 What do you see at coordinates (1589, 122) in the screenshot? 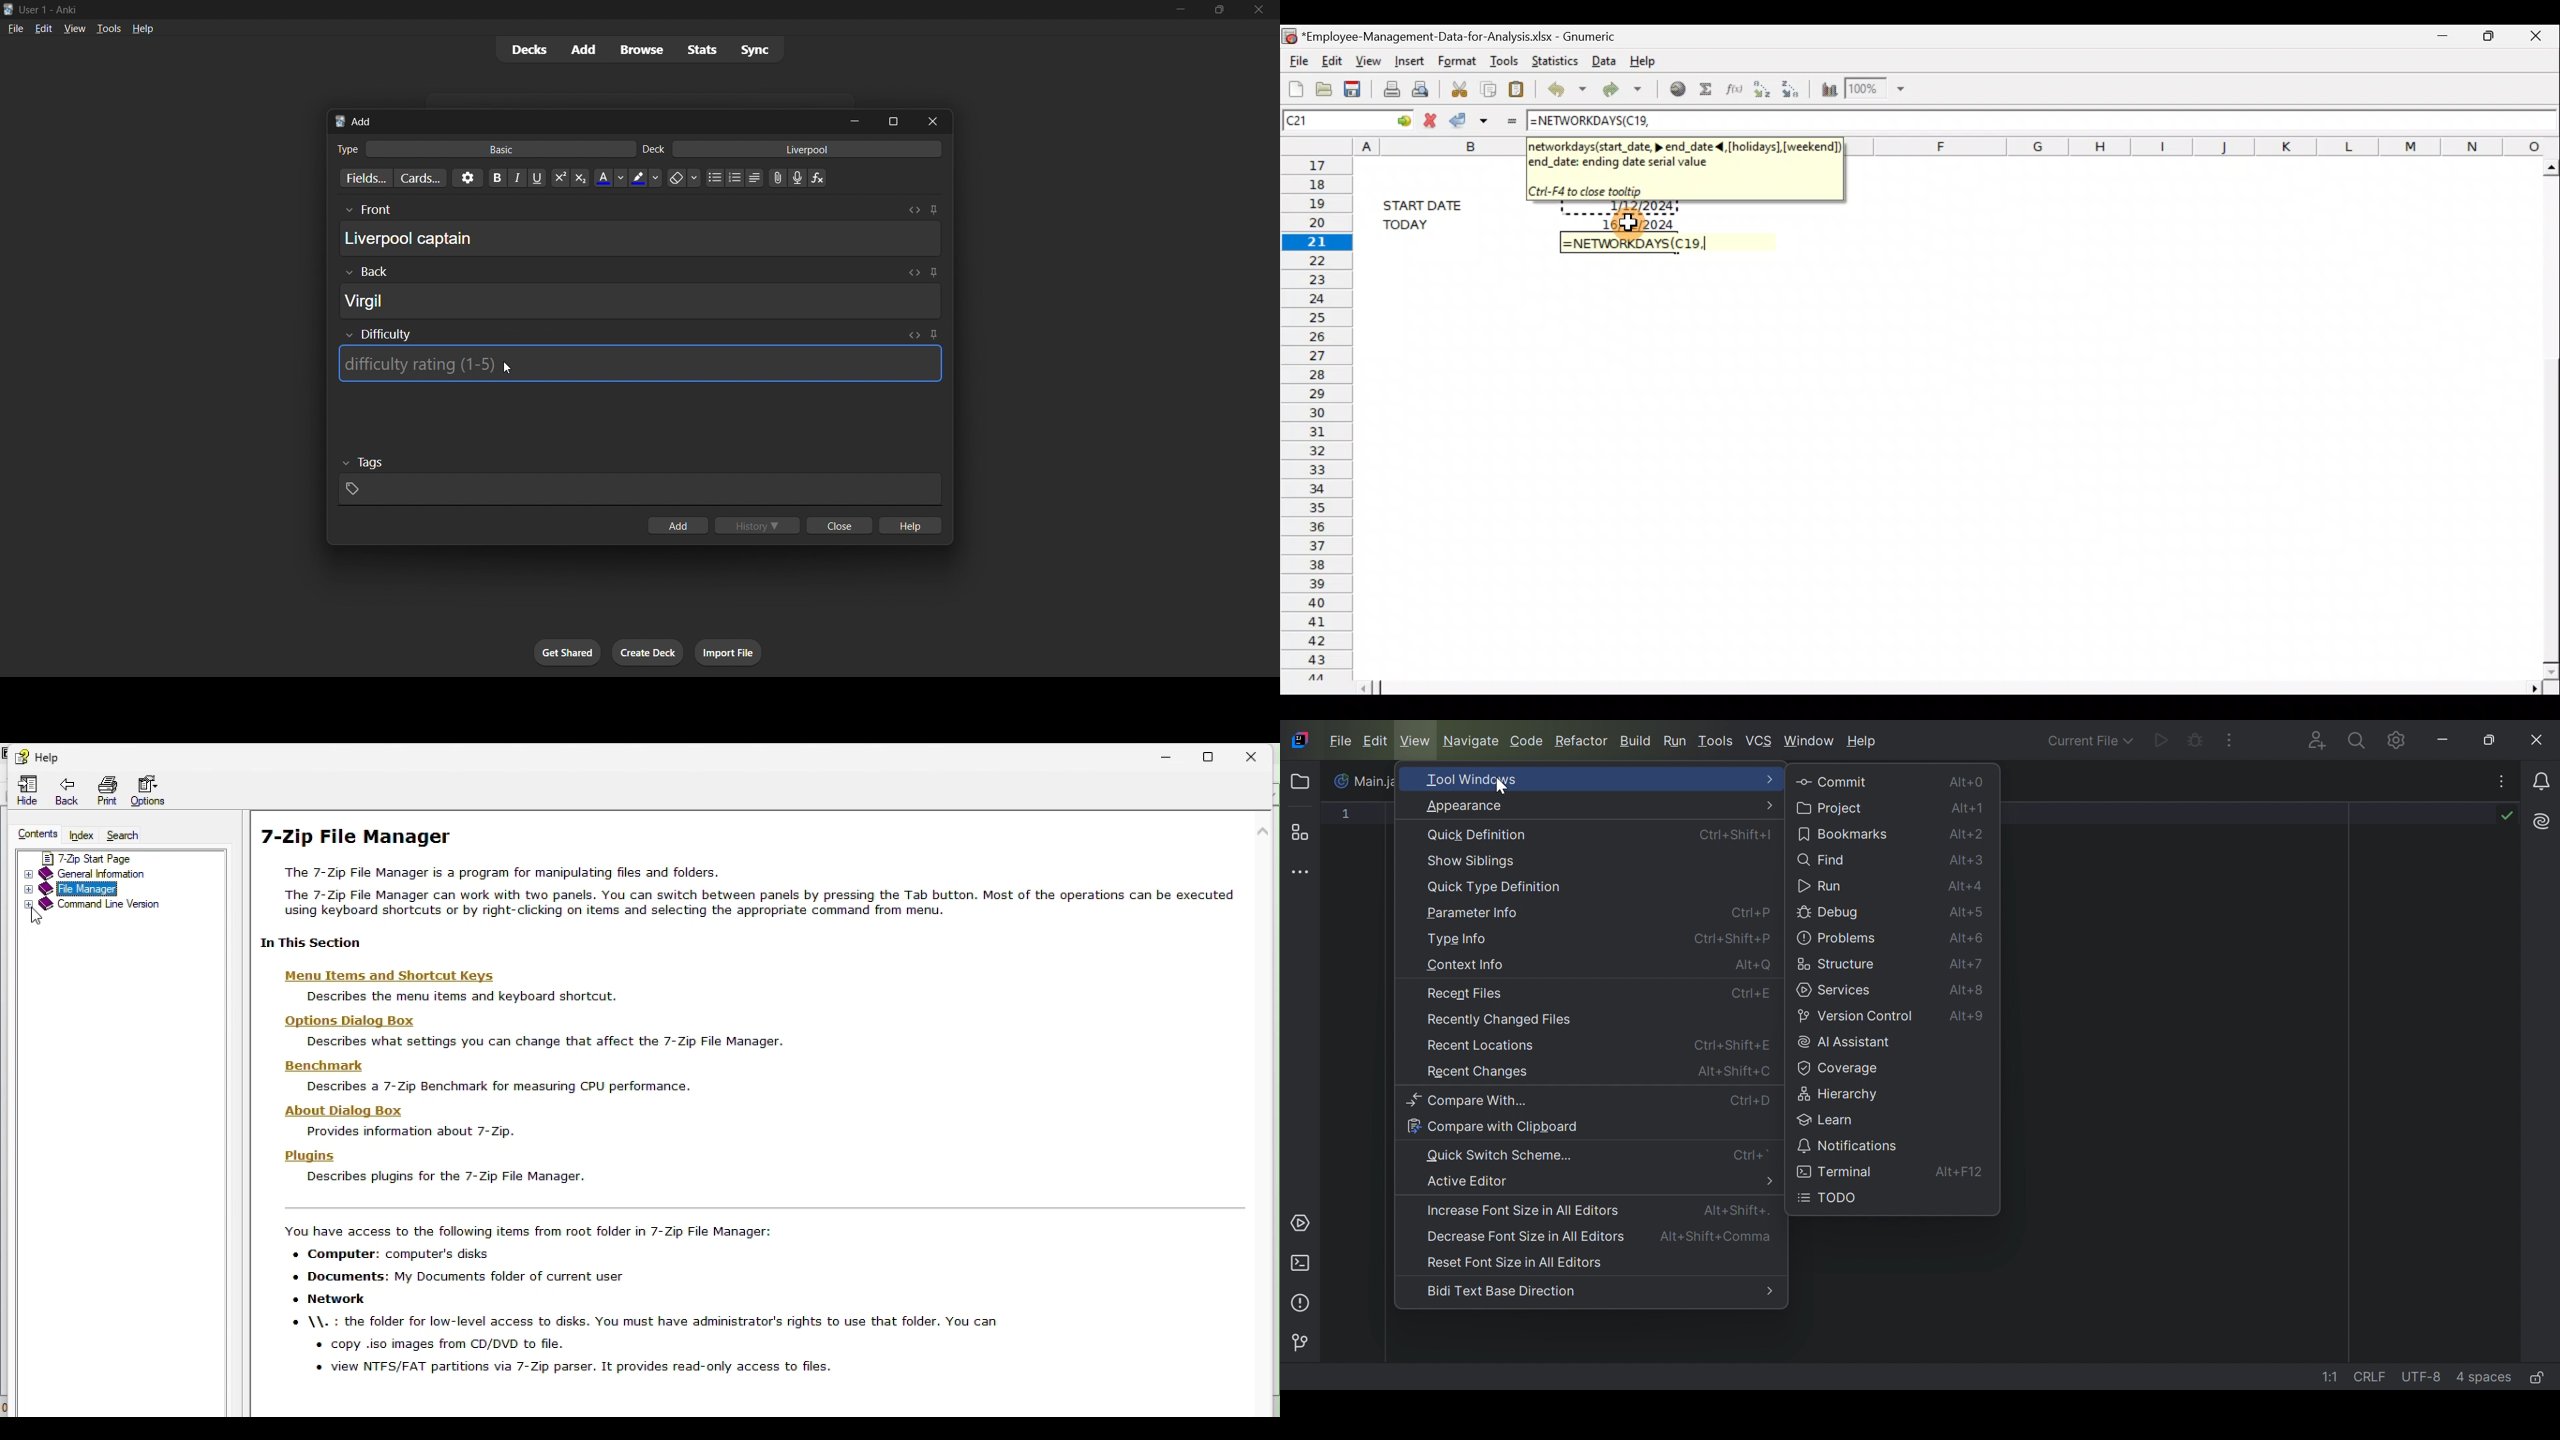
I see `=NETWORKDAYS(C19,` at bounding box center [1589, 122].